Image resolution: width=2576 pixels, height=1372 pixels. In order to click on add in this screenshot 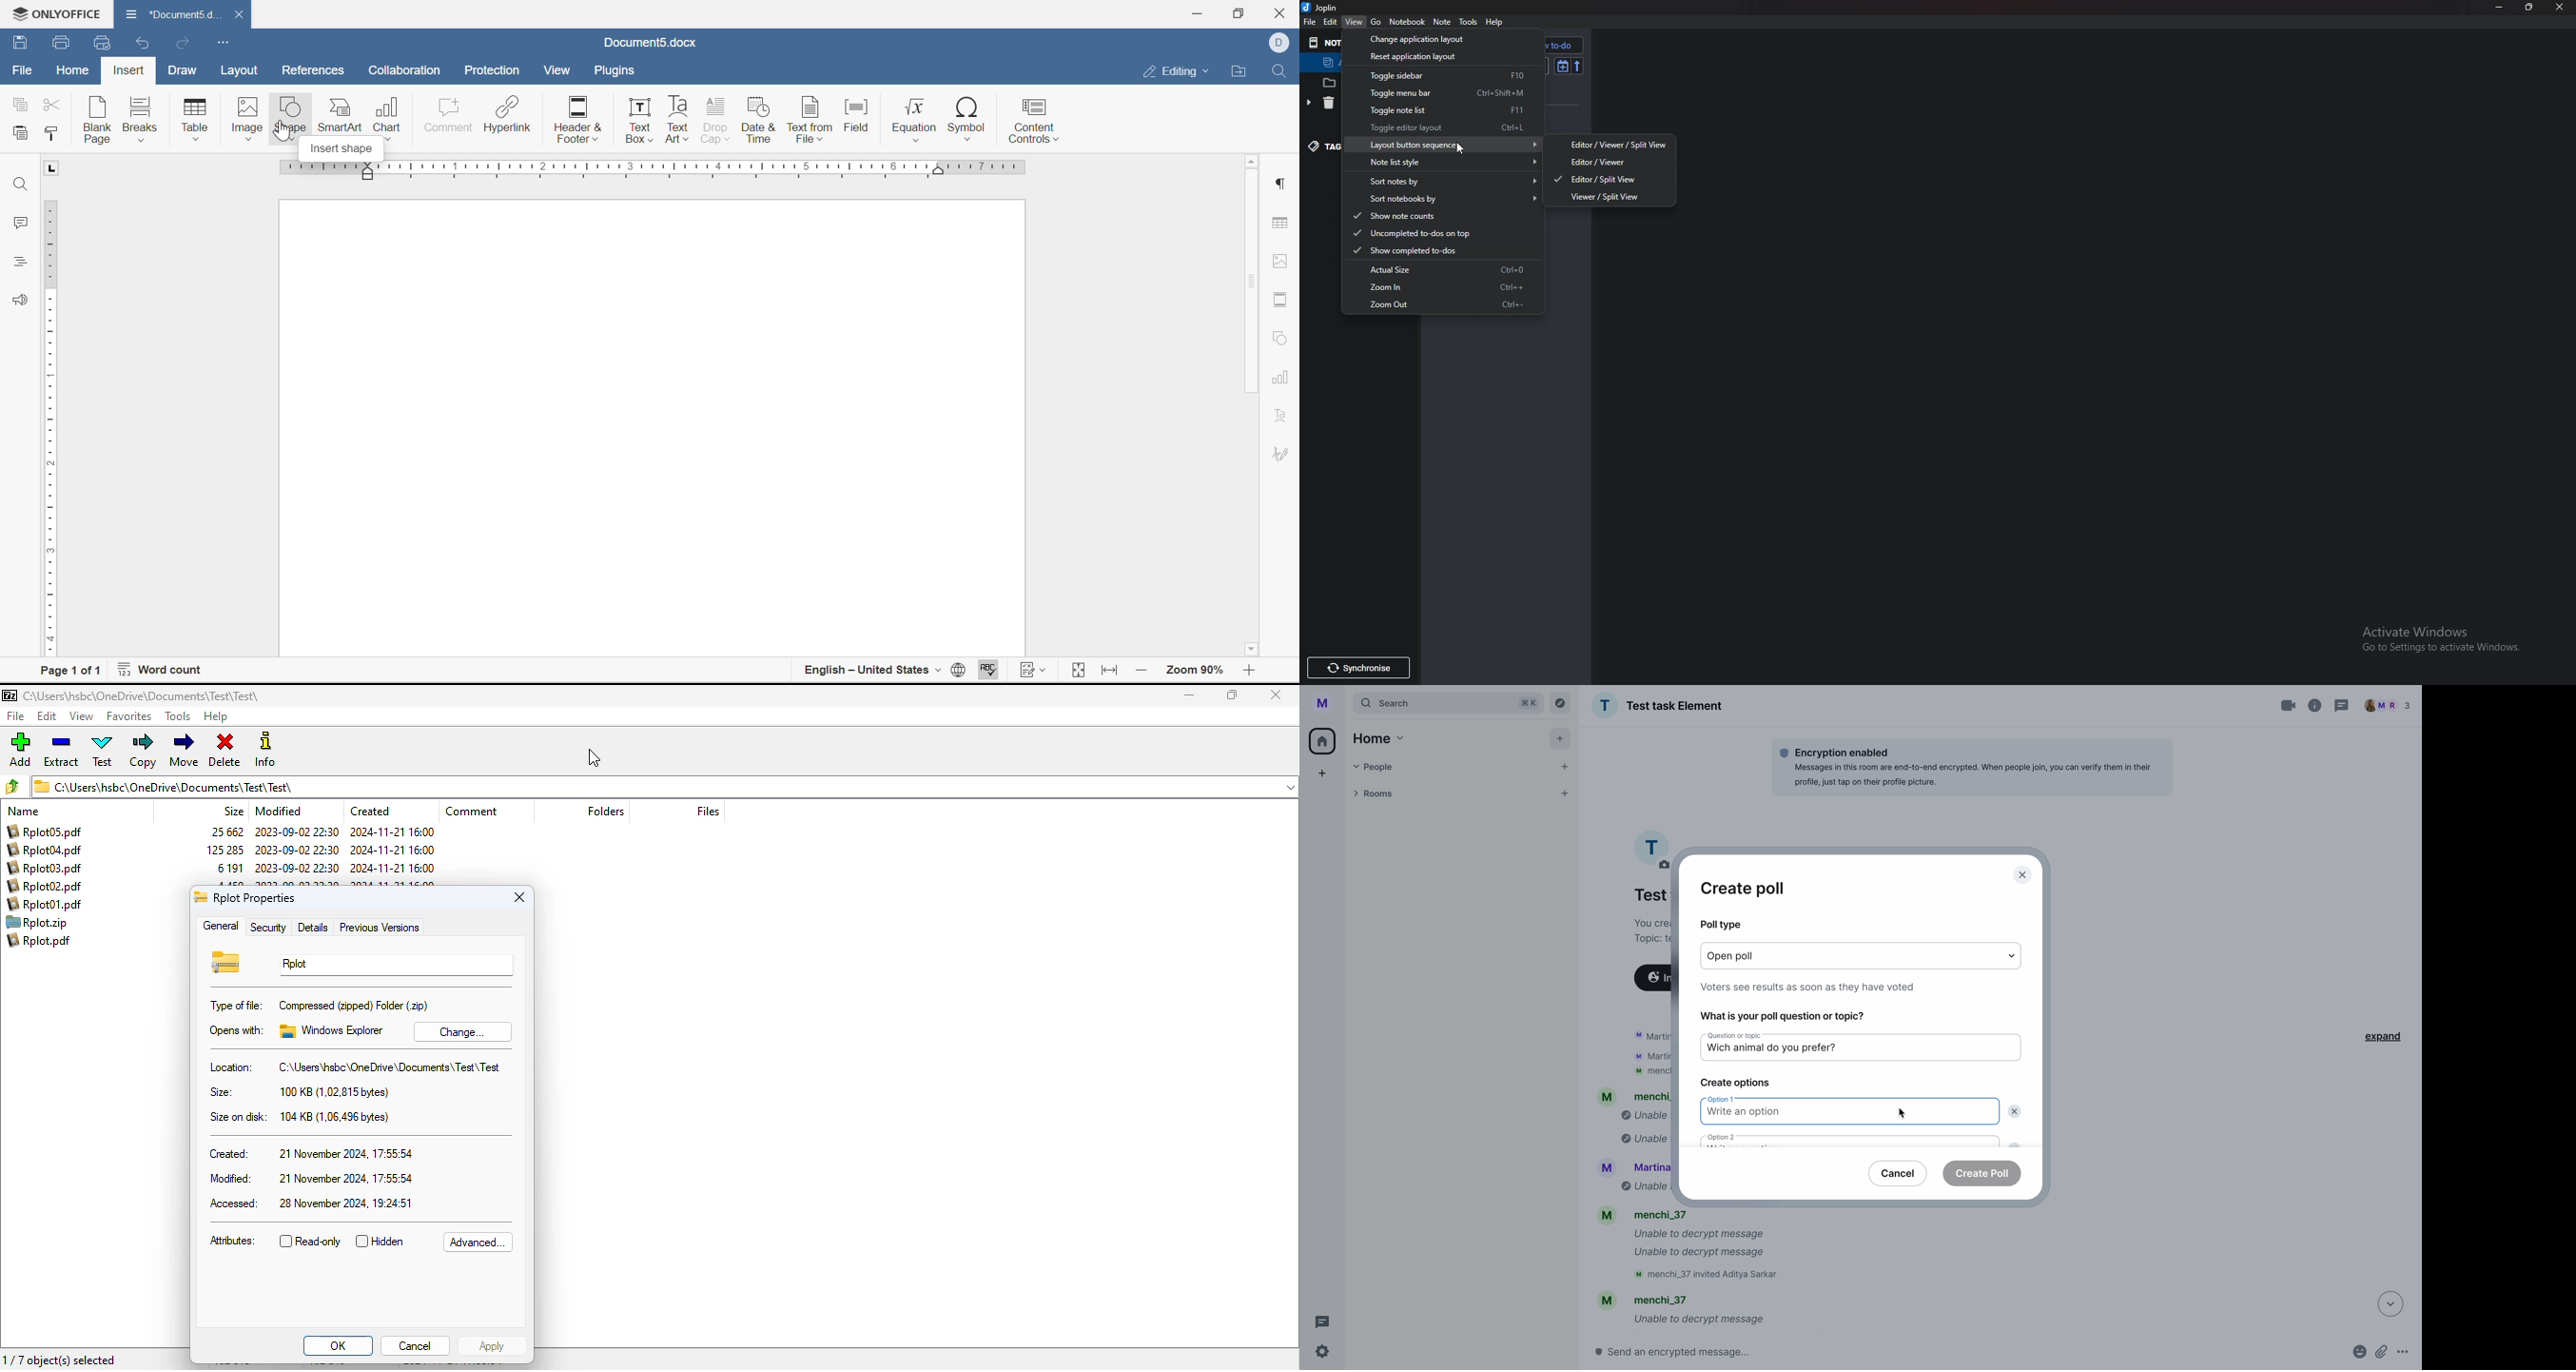, I will do `click(21, 749)`.